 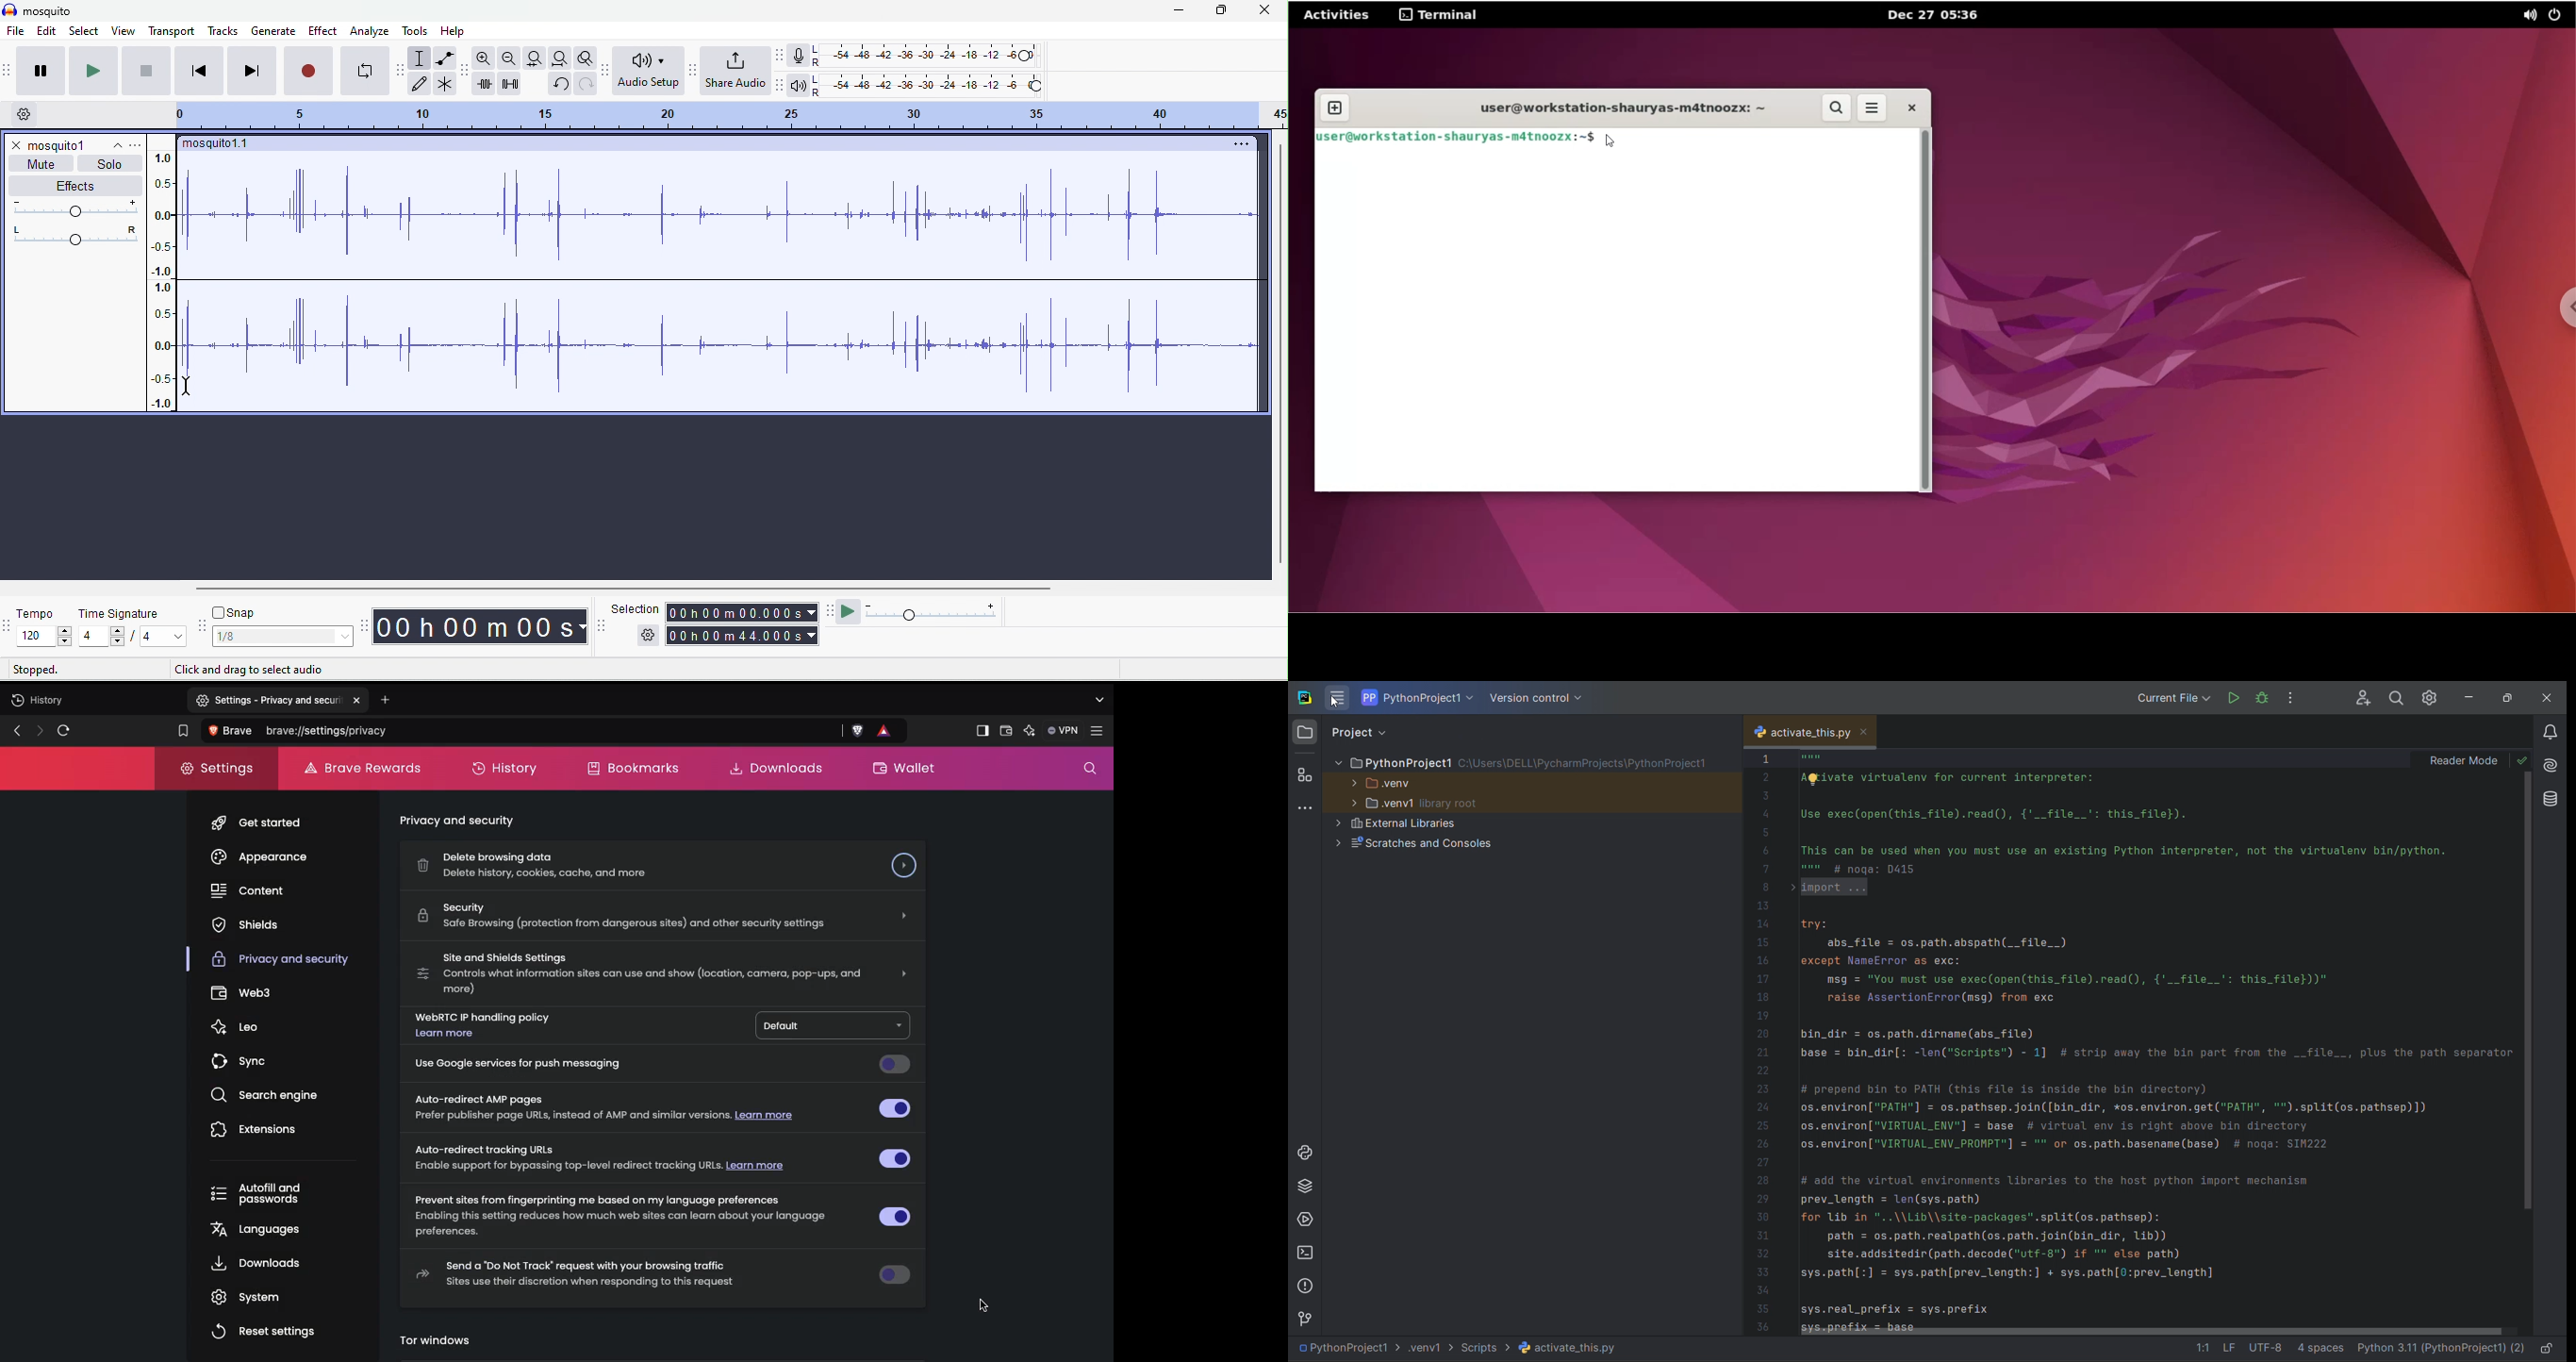 I want to click on audacity audio transport tool bar, so click(x=8, y=71).